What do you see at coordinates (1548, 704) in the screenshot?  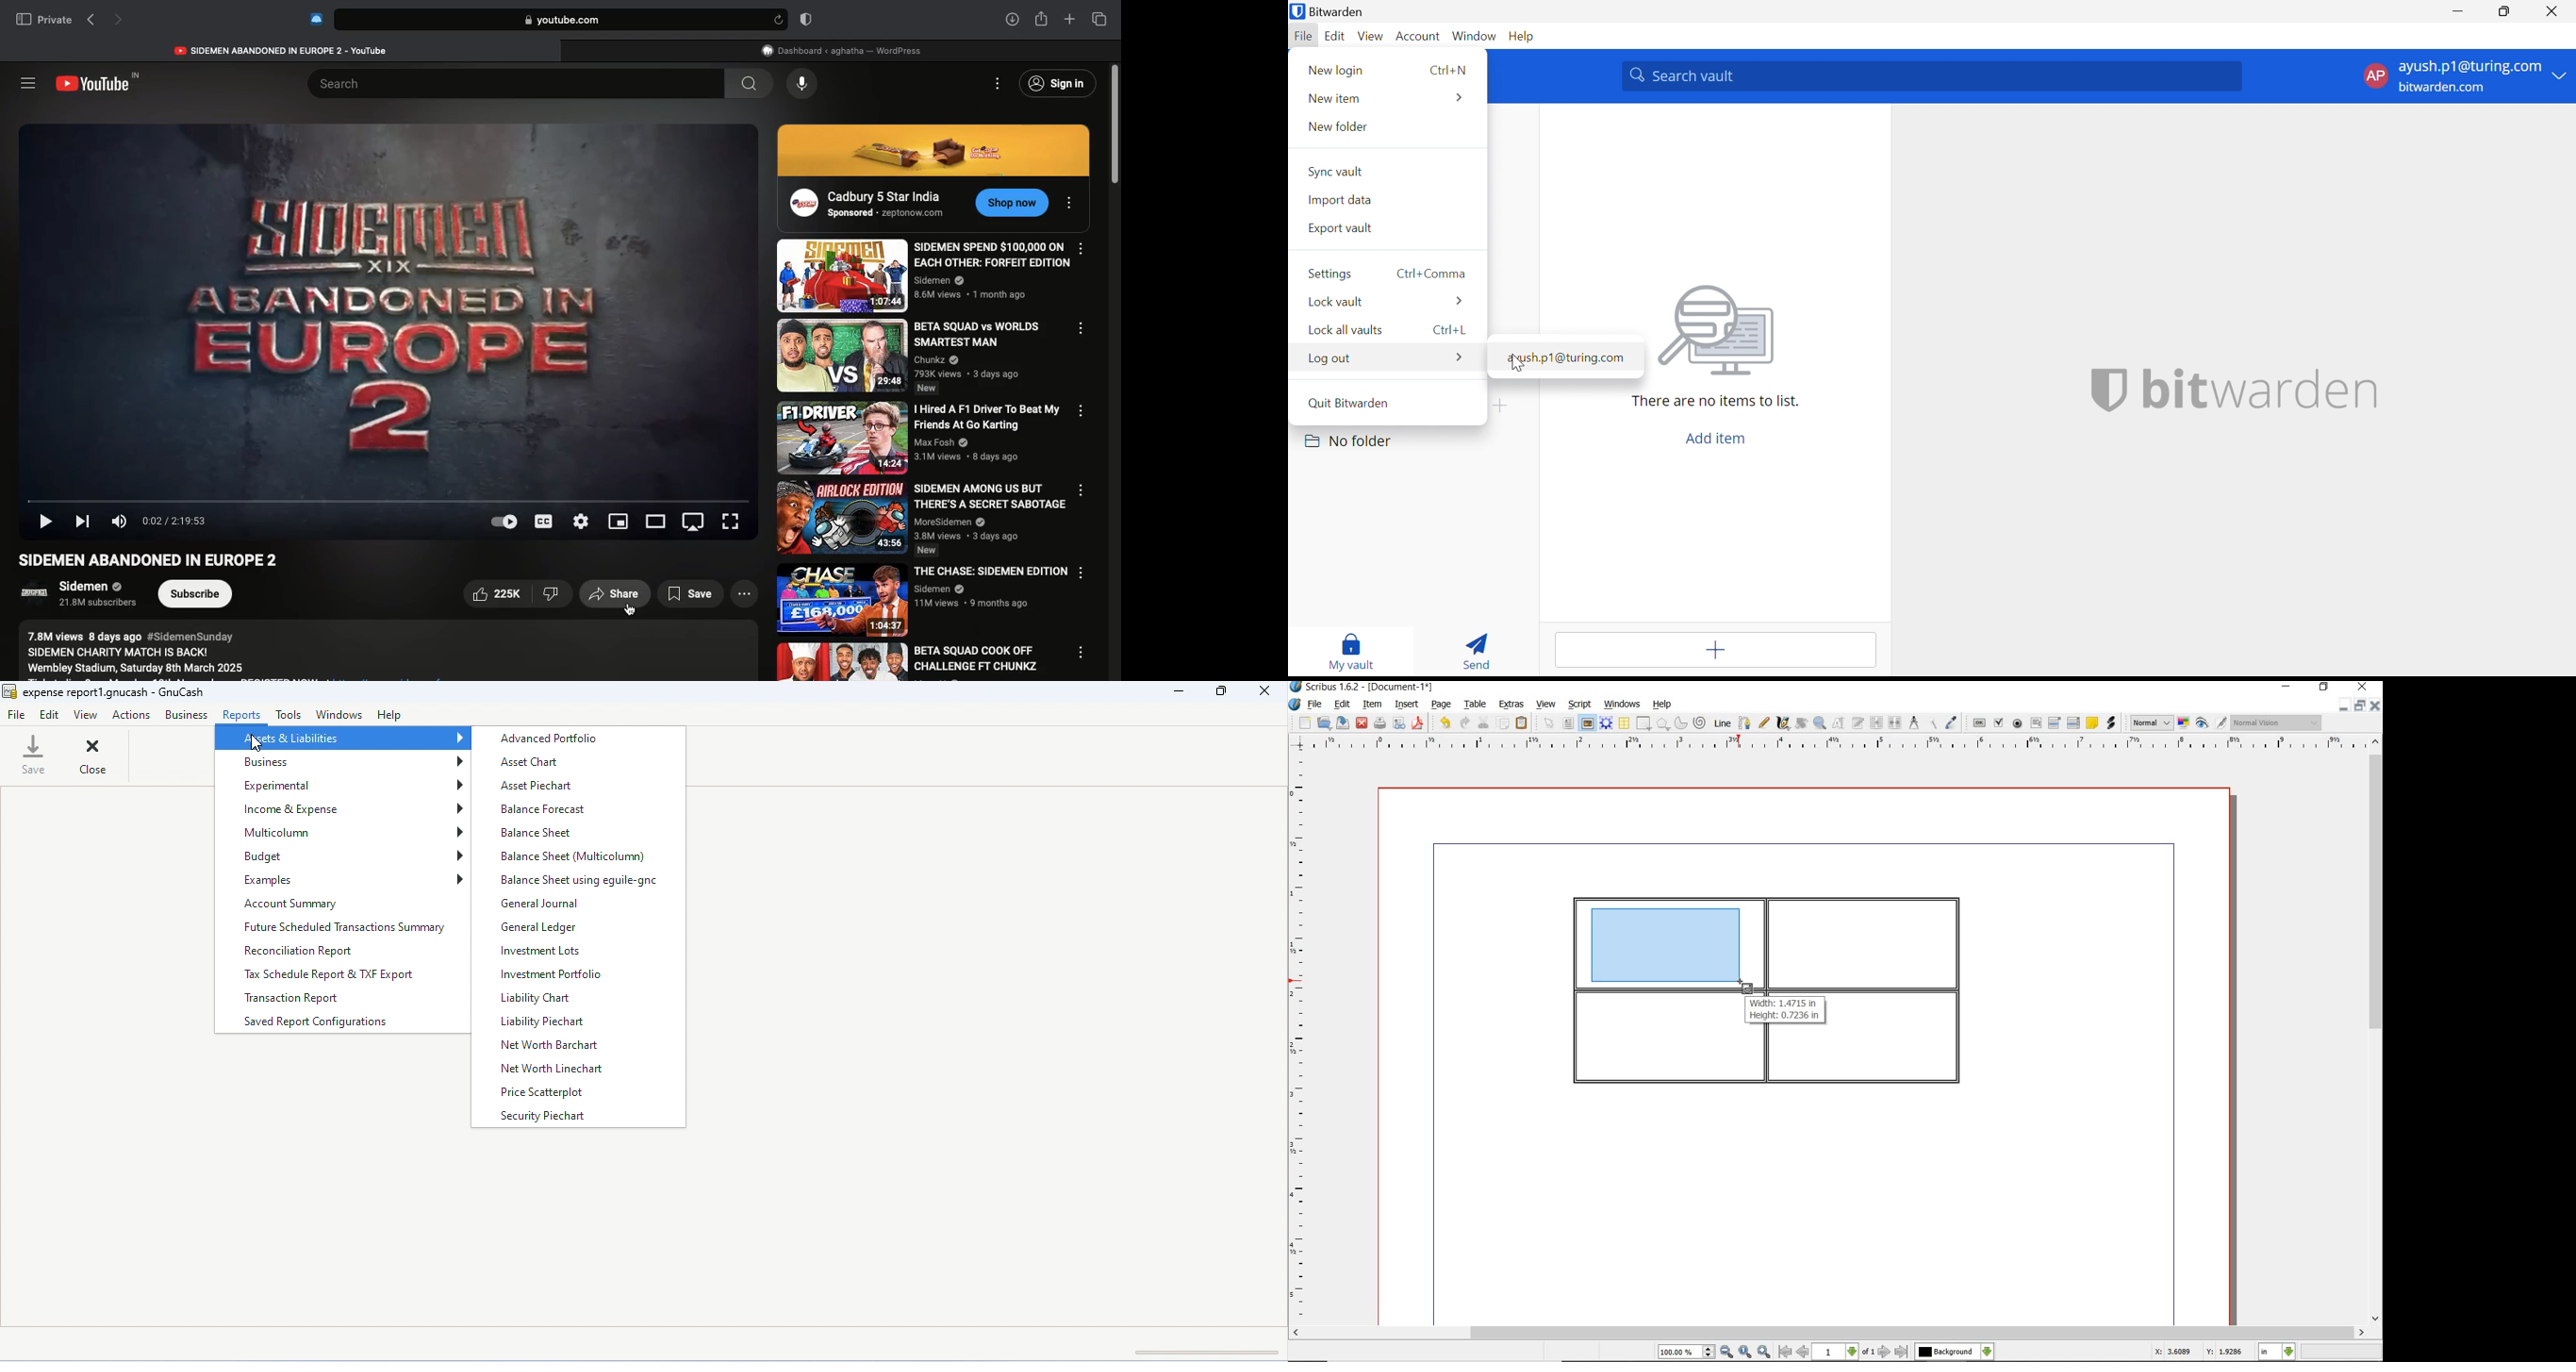 I see `view ` at bounding box center [1548, 704].